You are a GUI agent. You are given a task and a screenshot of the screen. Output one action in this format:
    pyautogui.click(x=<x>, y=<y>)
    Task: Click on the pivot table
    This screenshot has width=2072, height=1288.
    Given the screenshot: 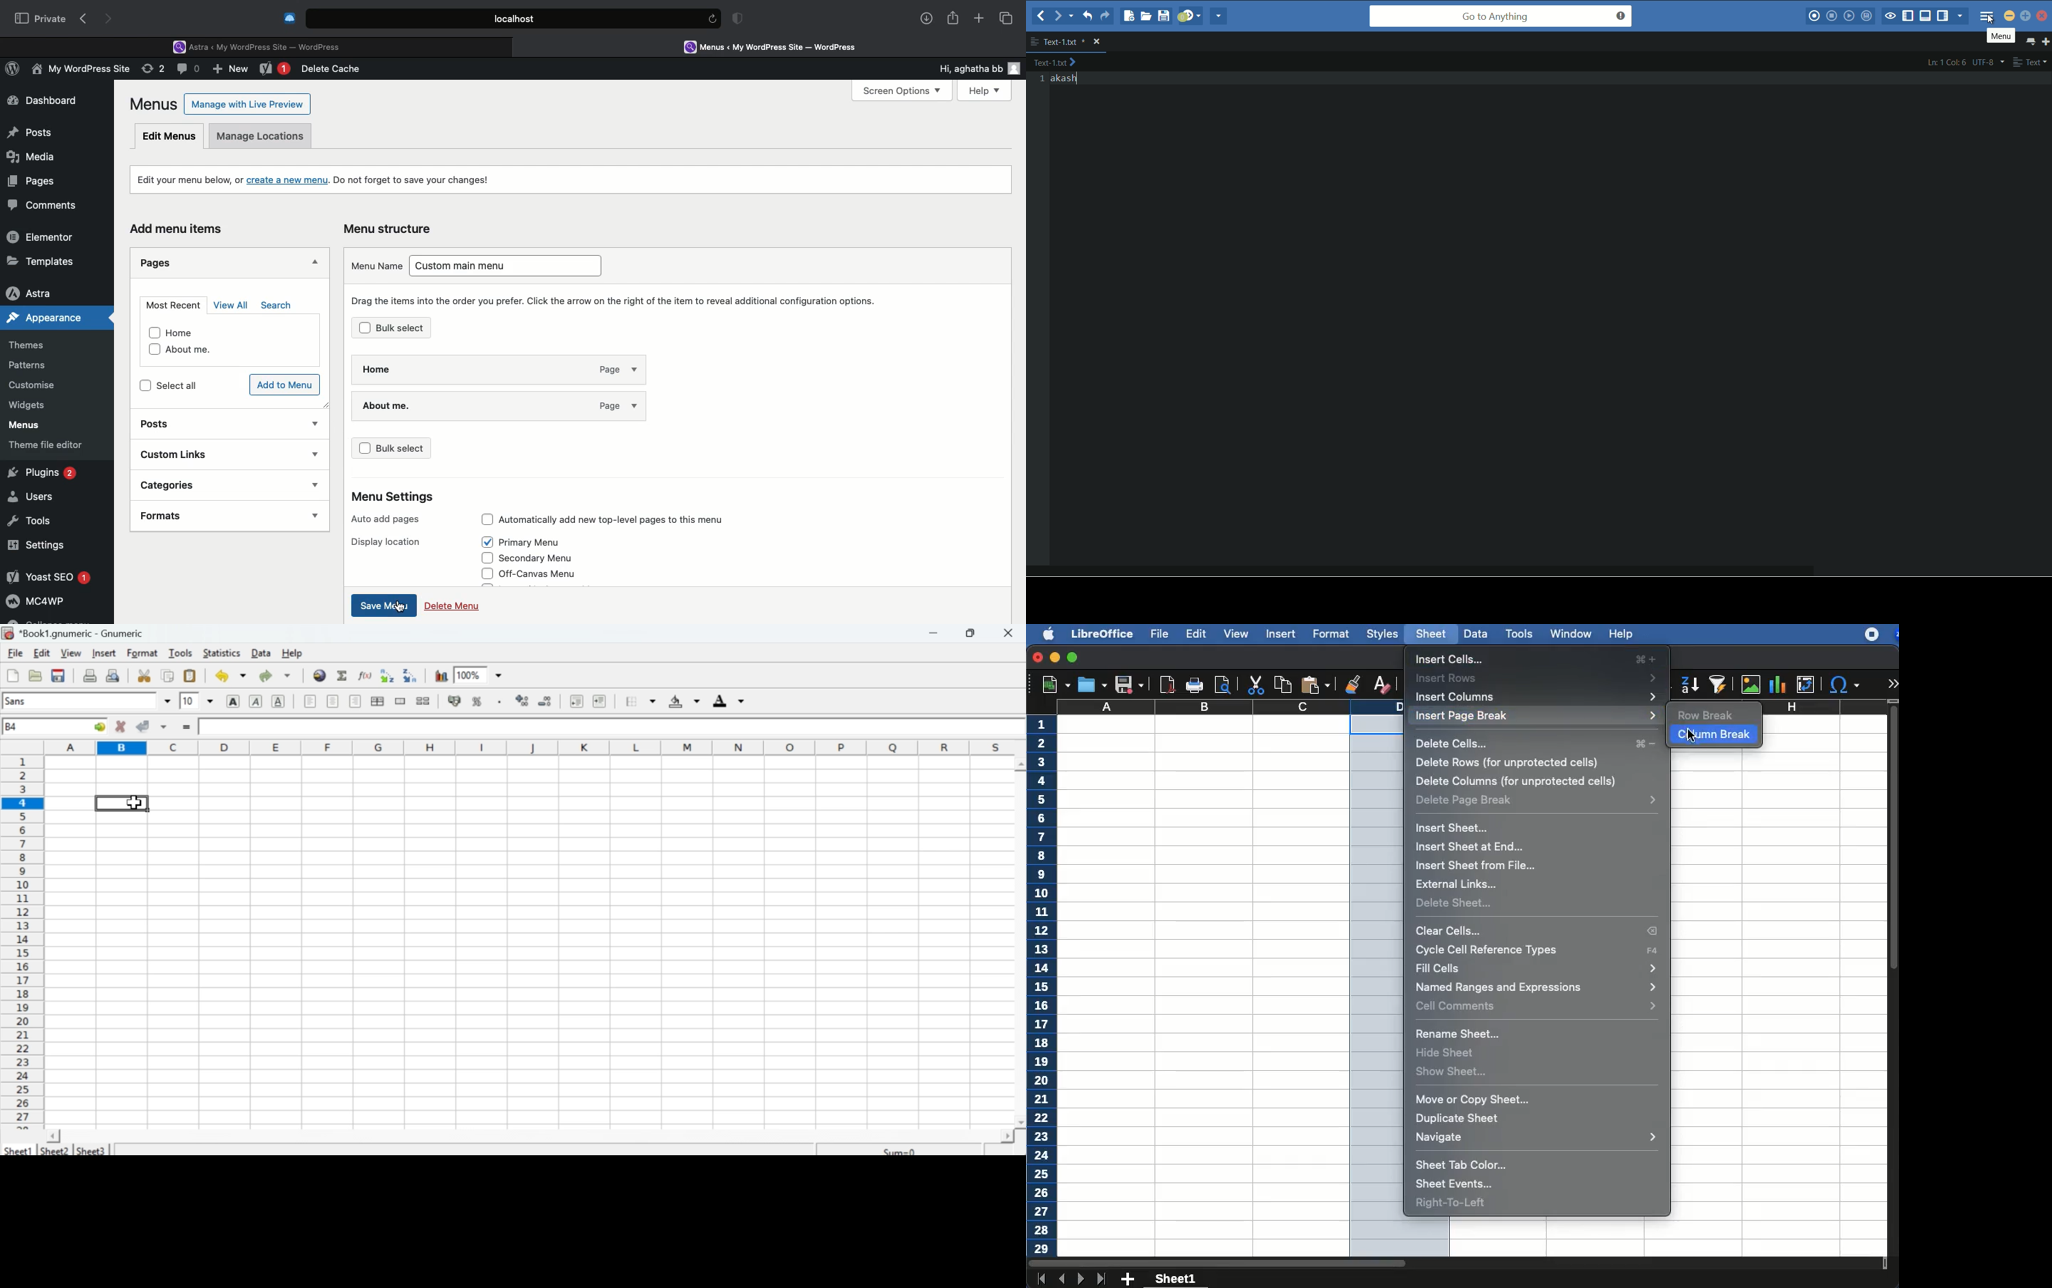 What is the action you would take?
    pyautogui.click(x=1806, y=684)
    